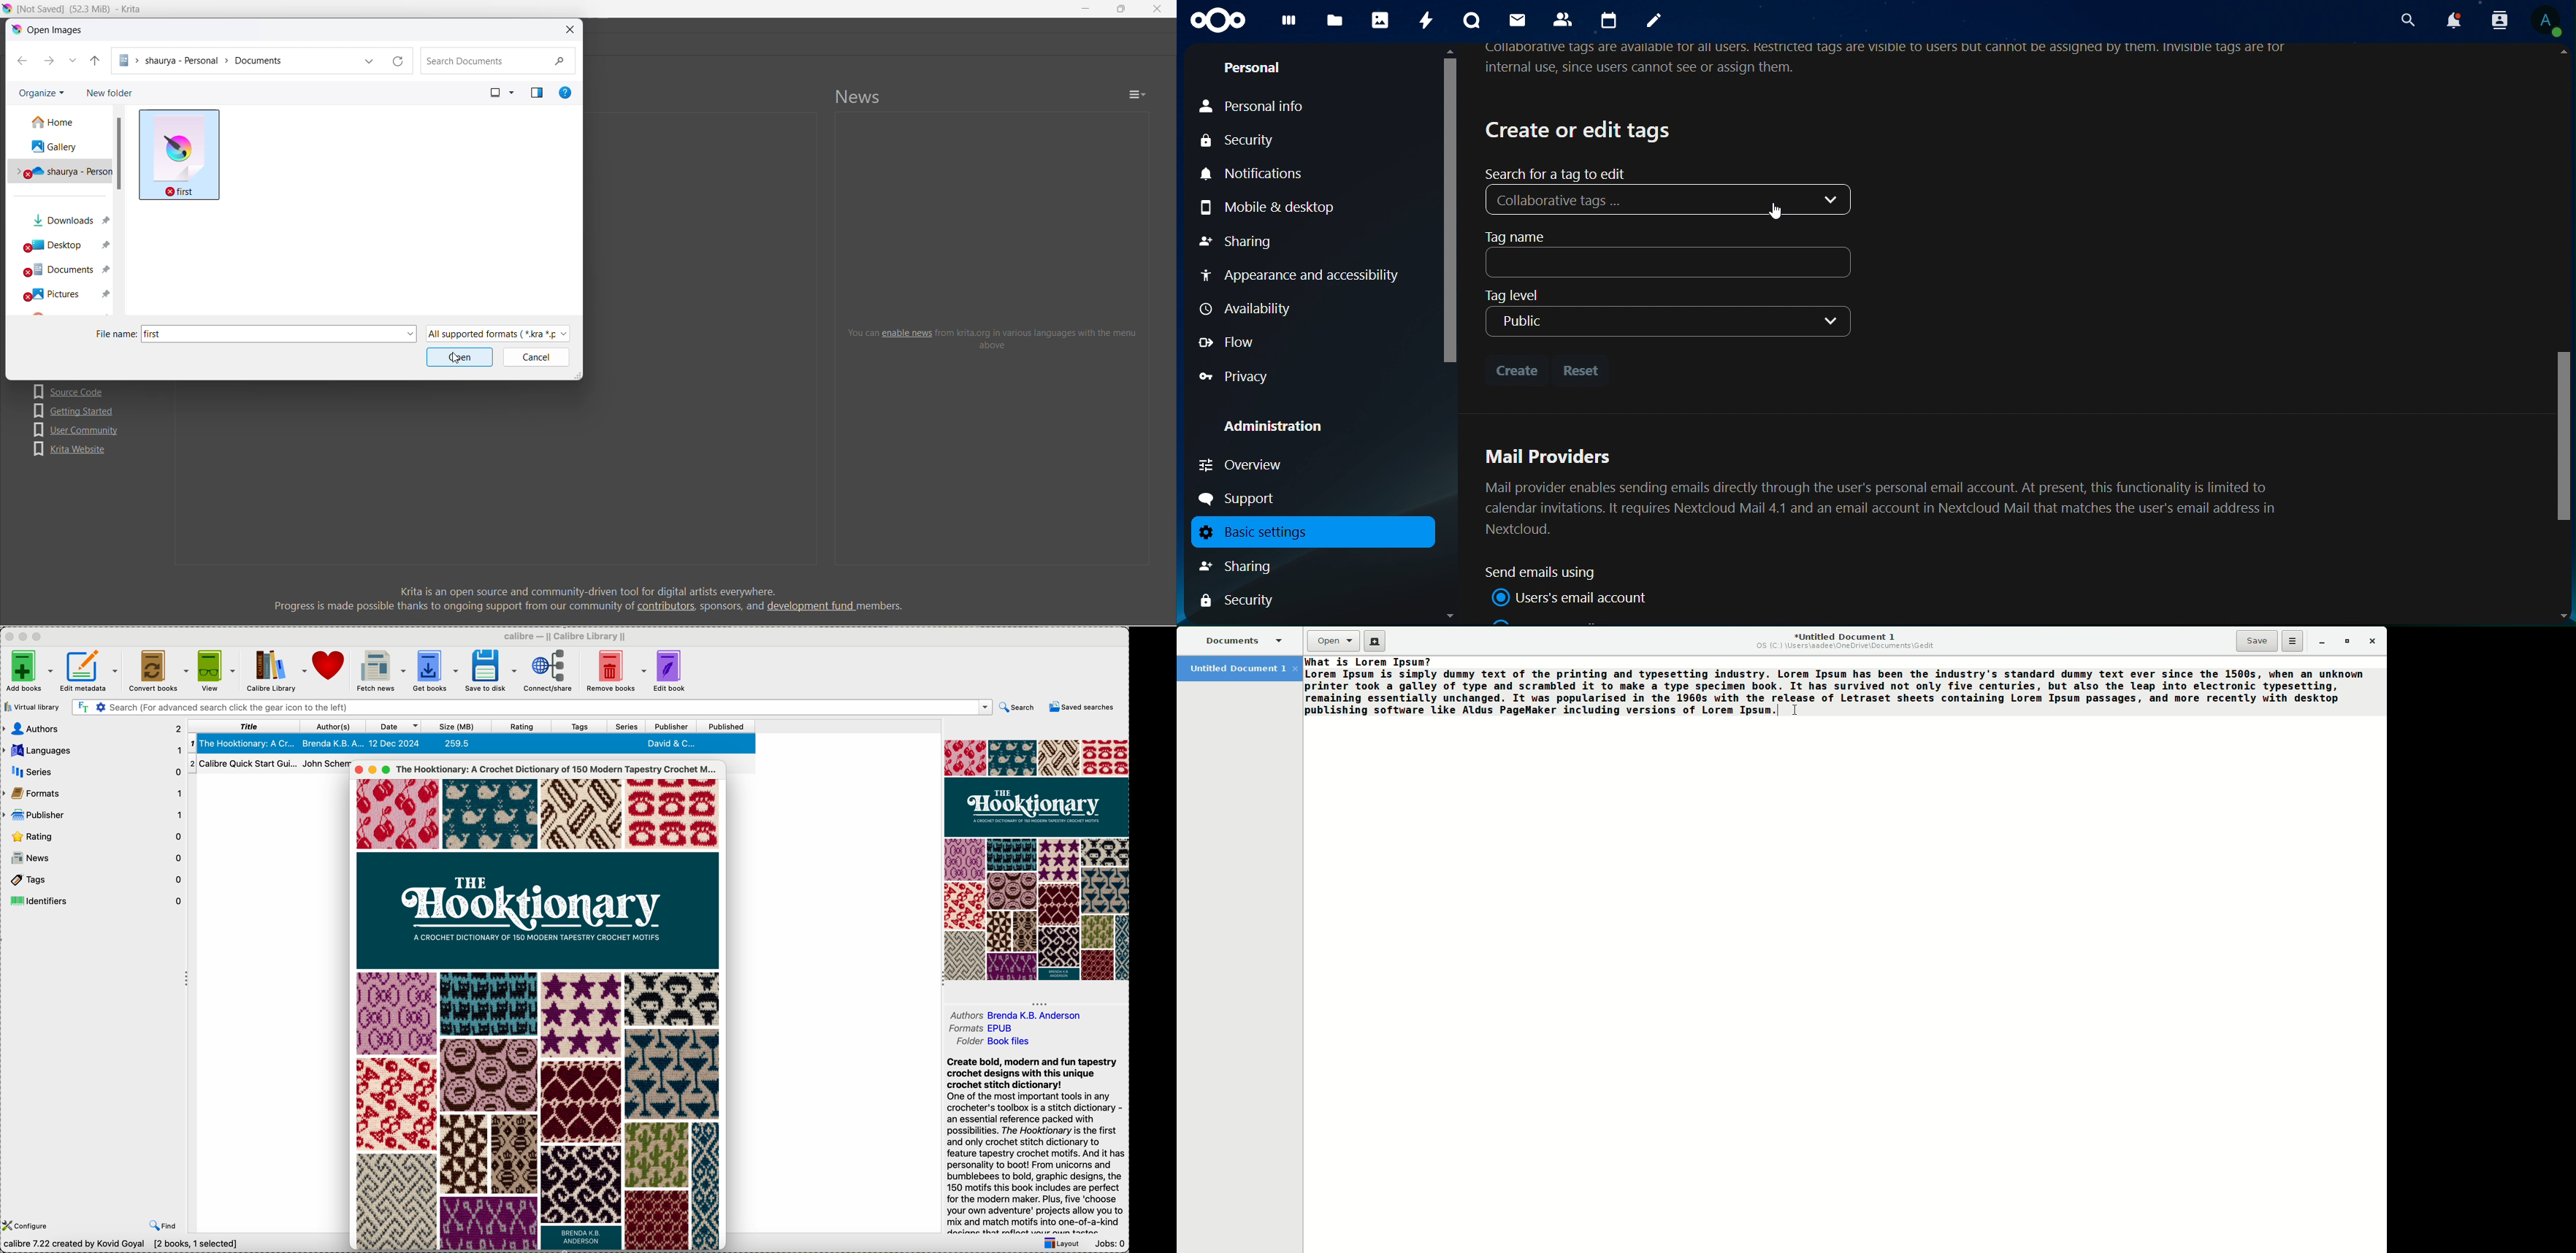 The height and width of the screenshot is (1260, 2576). Describe the element at coordinates (163, 1223) in the screenshot. I see `find` at that location.